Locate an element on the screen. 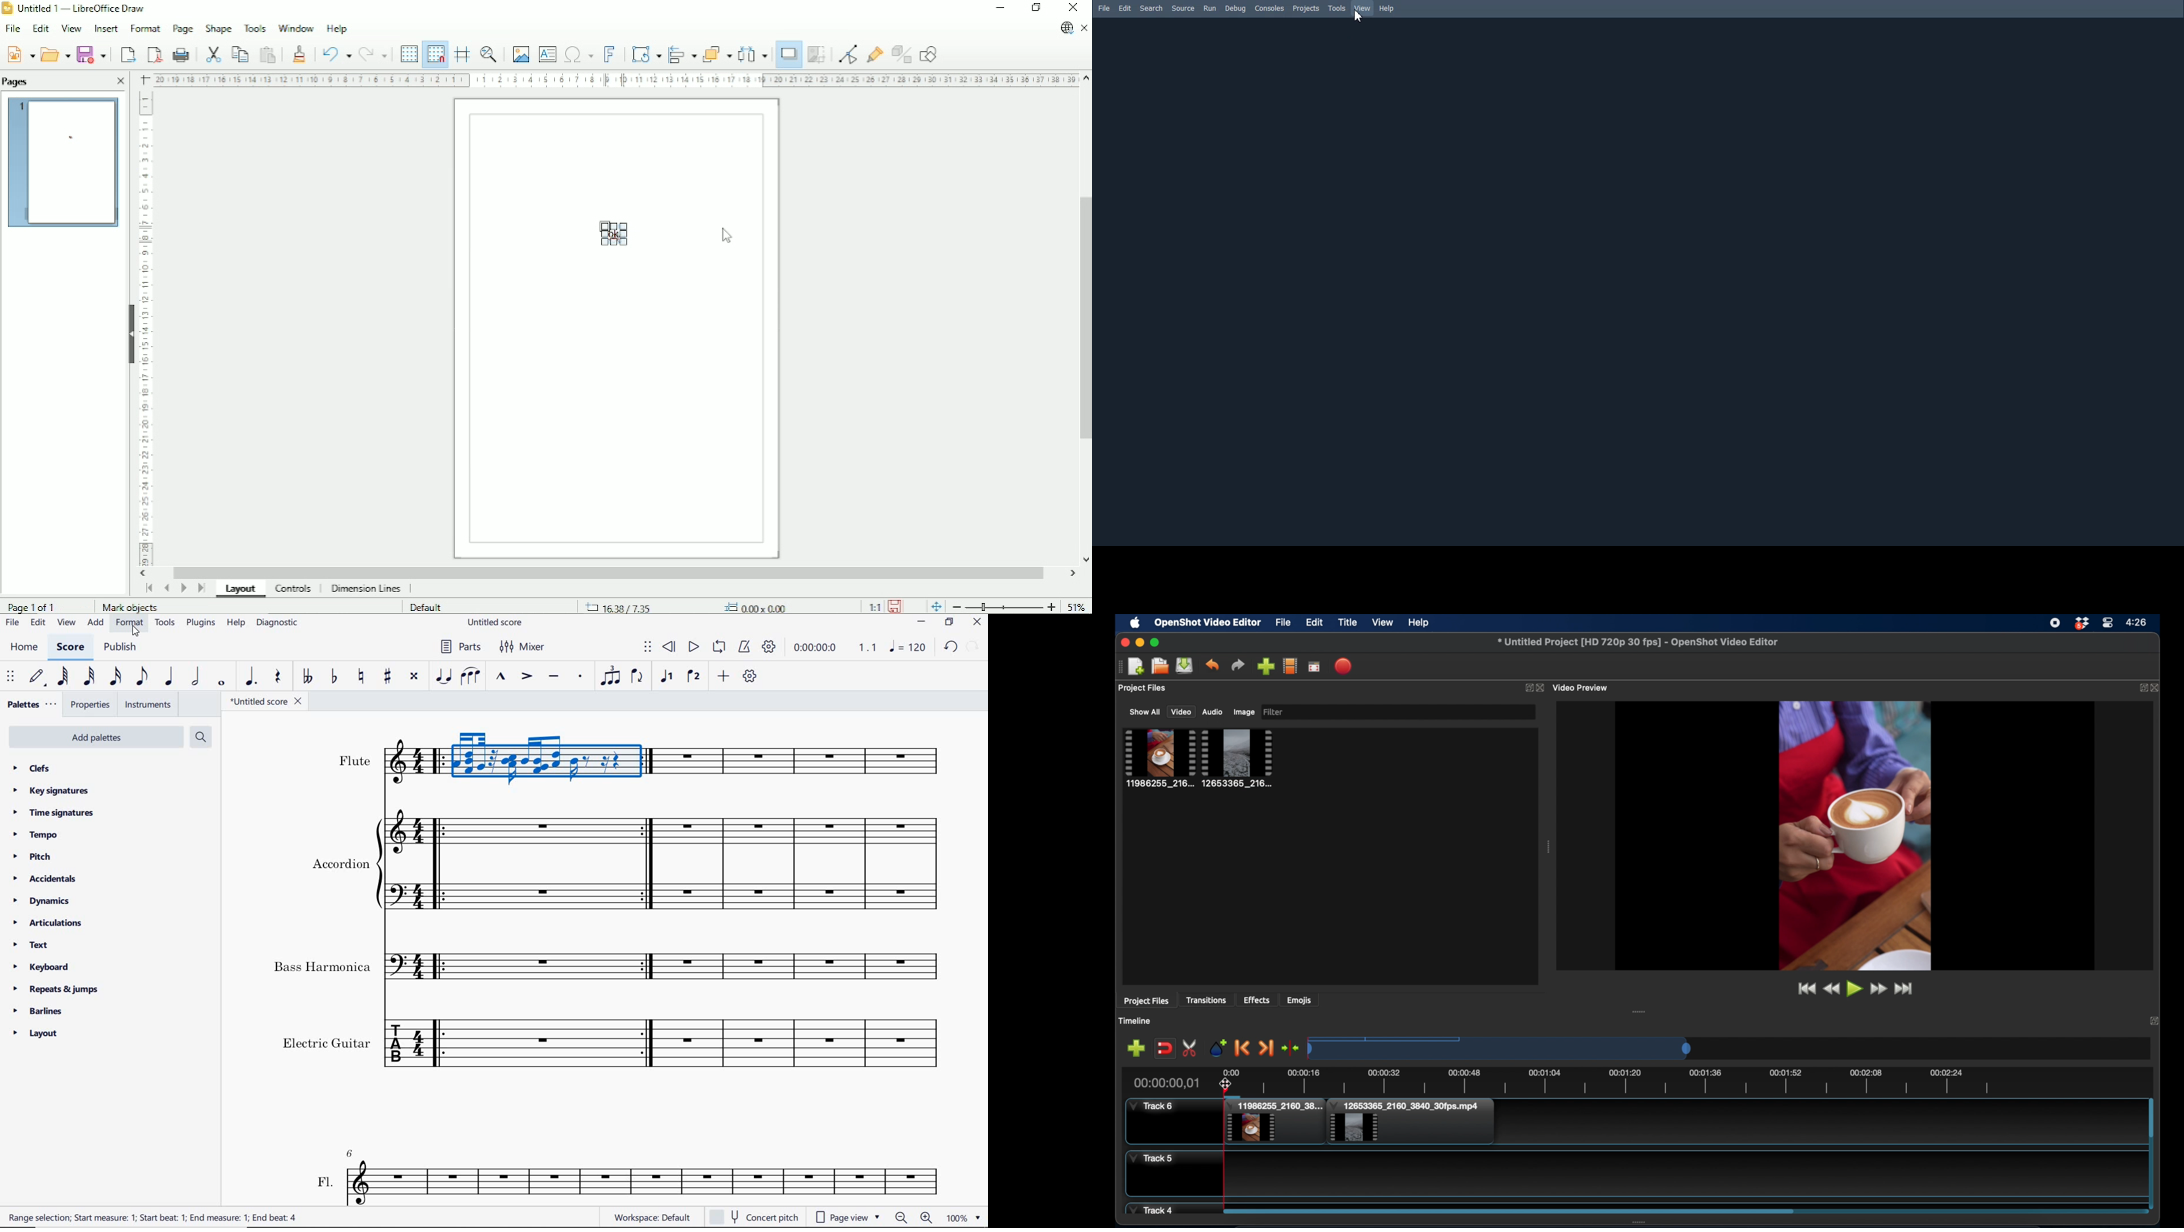 The width and height of the screenshot is (2184, 1232). toggle natural is located at coordinates (359, 678).